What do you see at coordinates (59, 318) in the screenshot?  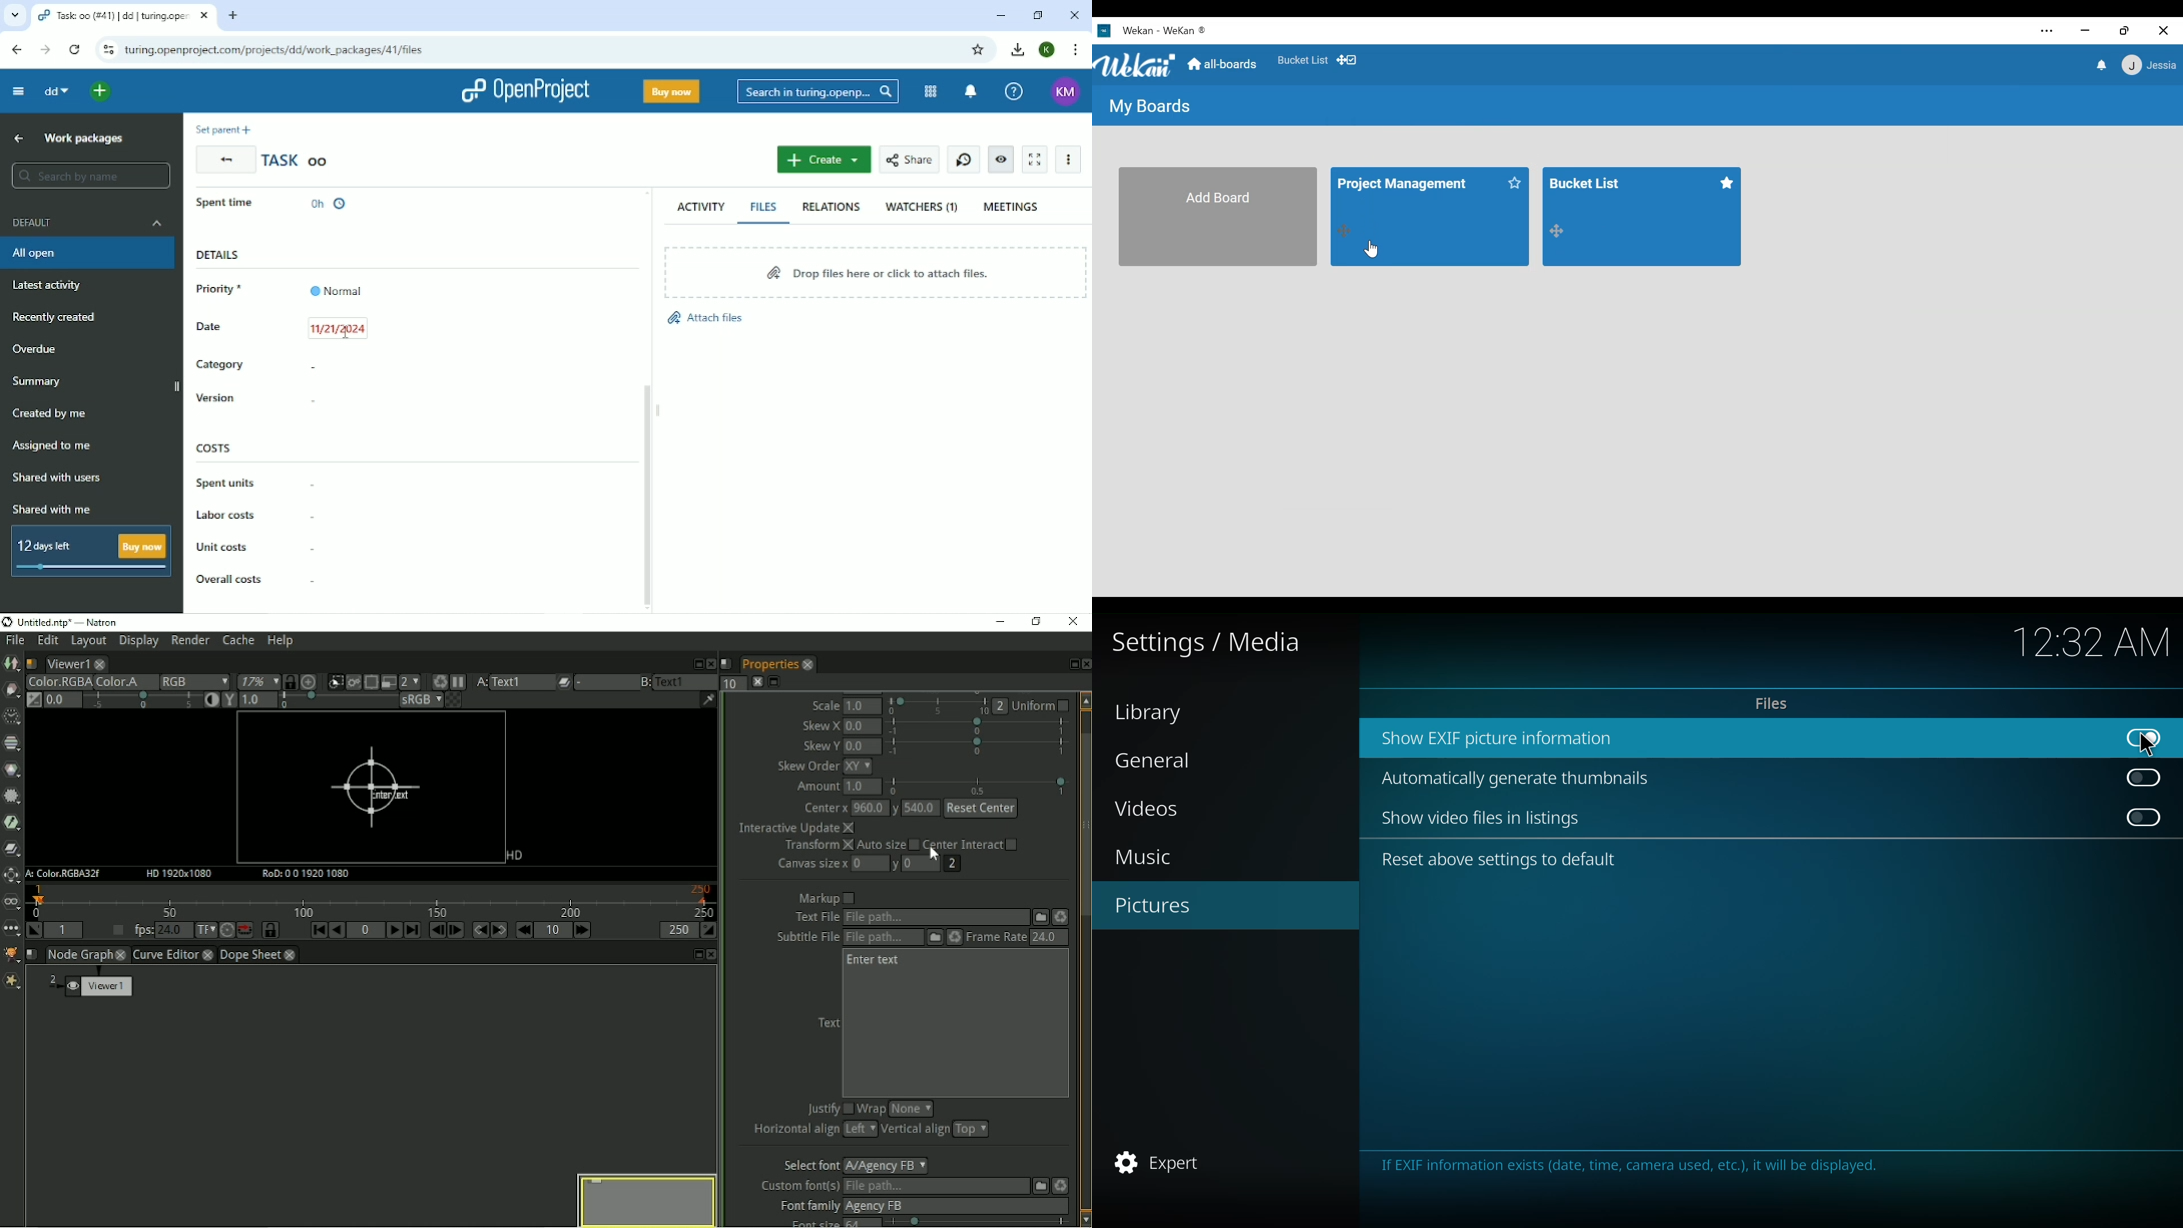 I see `Recently created` at bounding box center [59, 318].